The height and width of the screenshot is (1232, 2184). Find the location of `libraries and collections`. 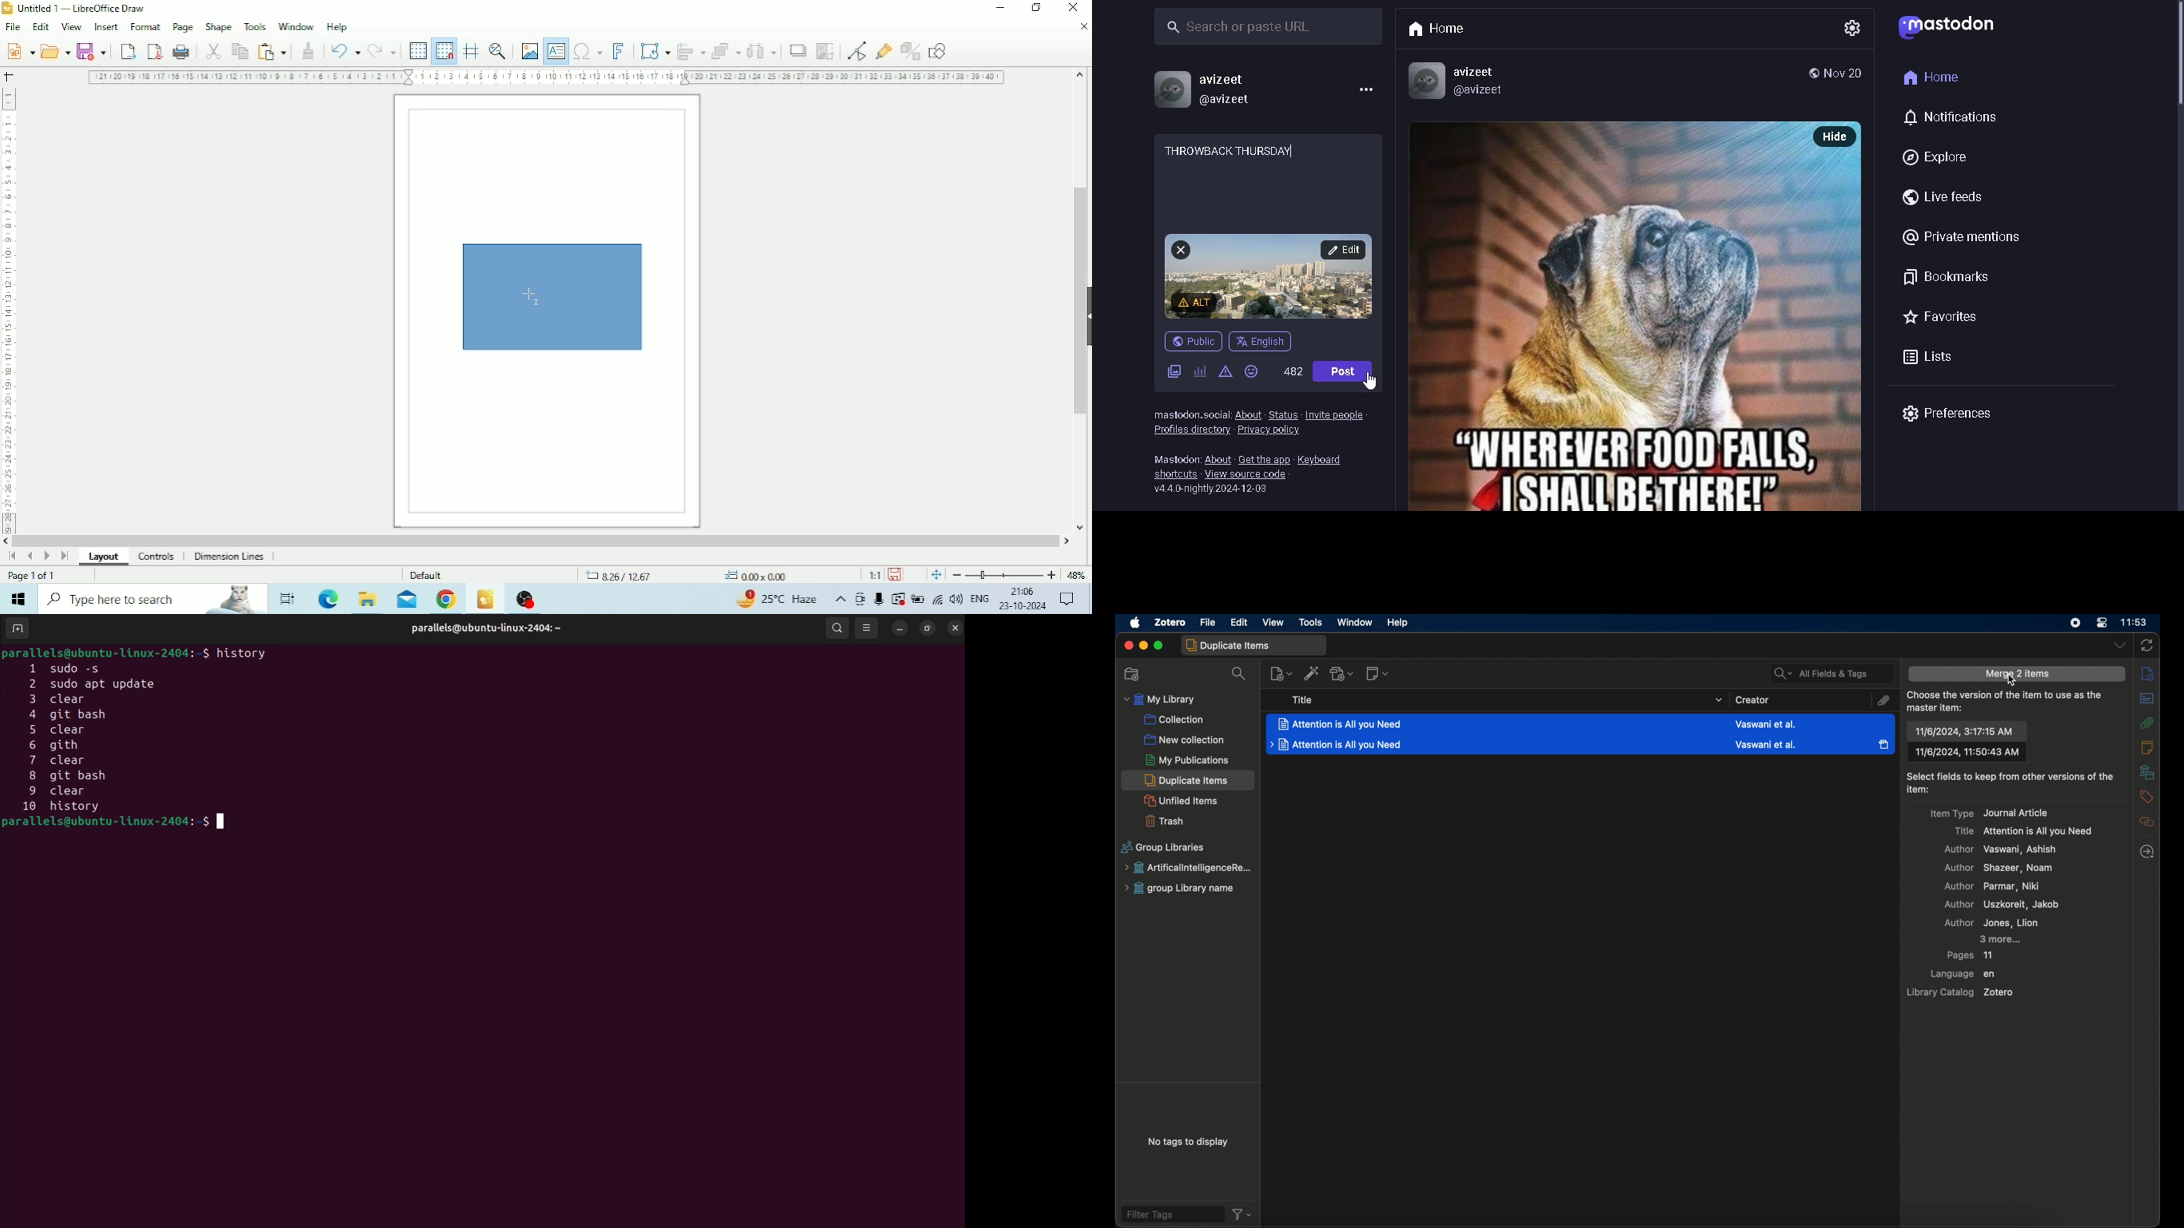

libraries and collections is located at coordinates (2149, 772).